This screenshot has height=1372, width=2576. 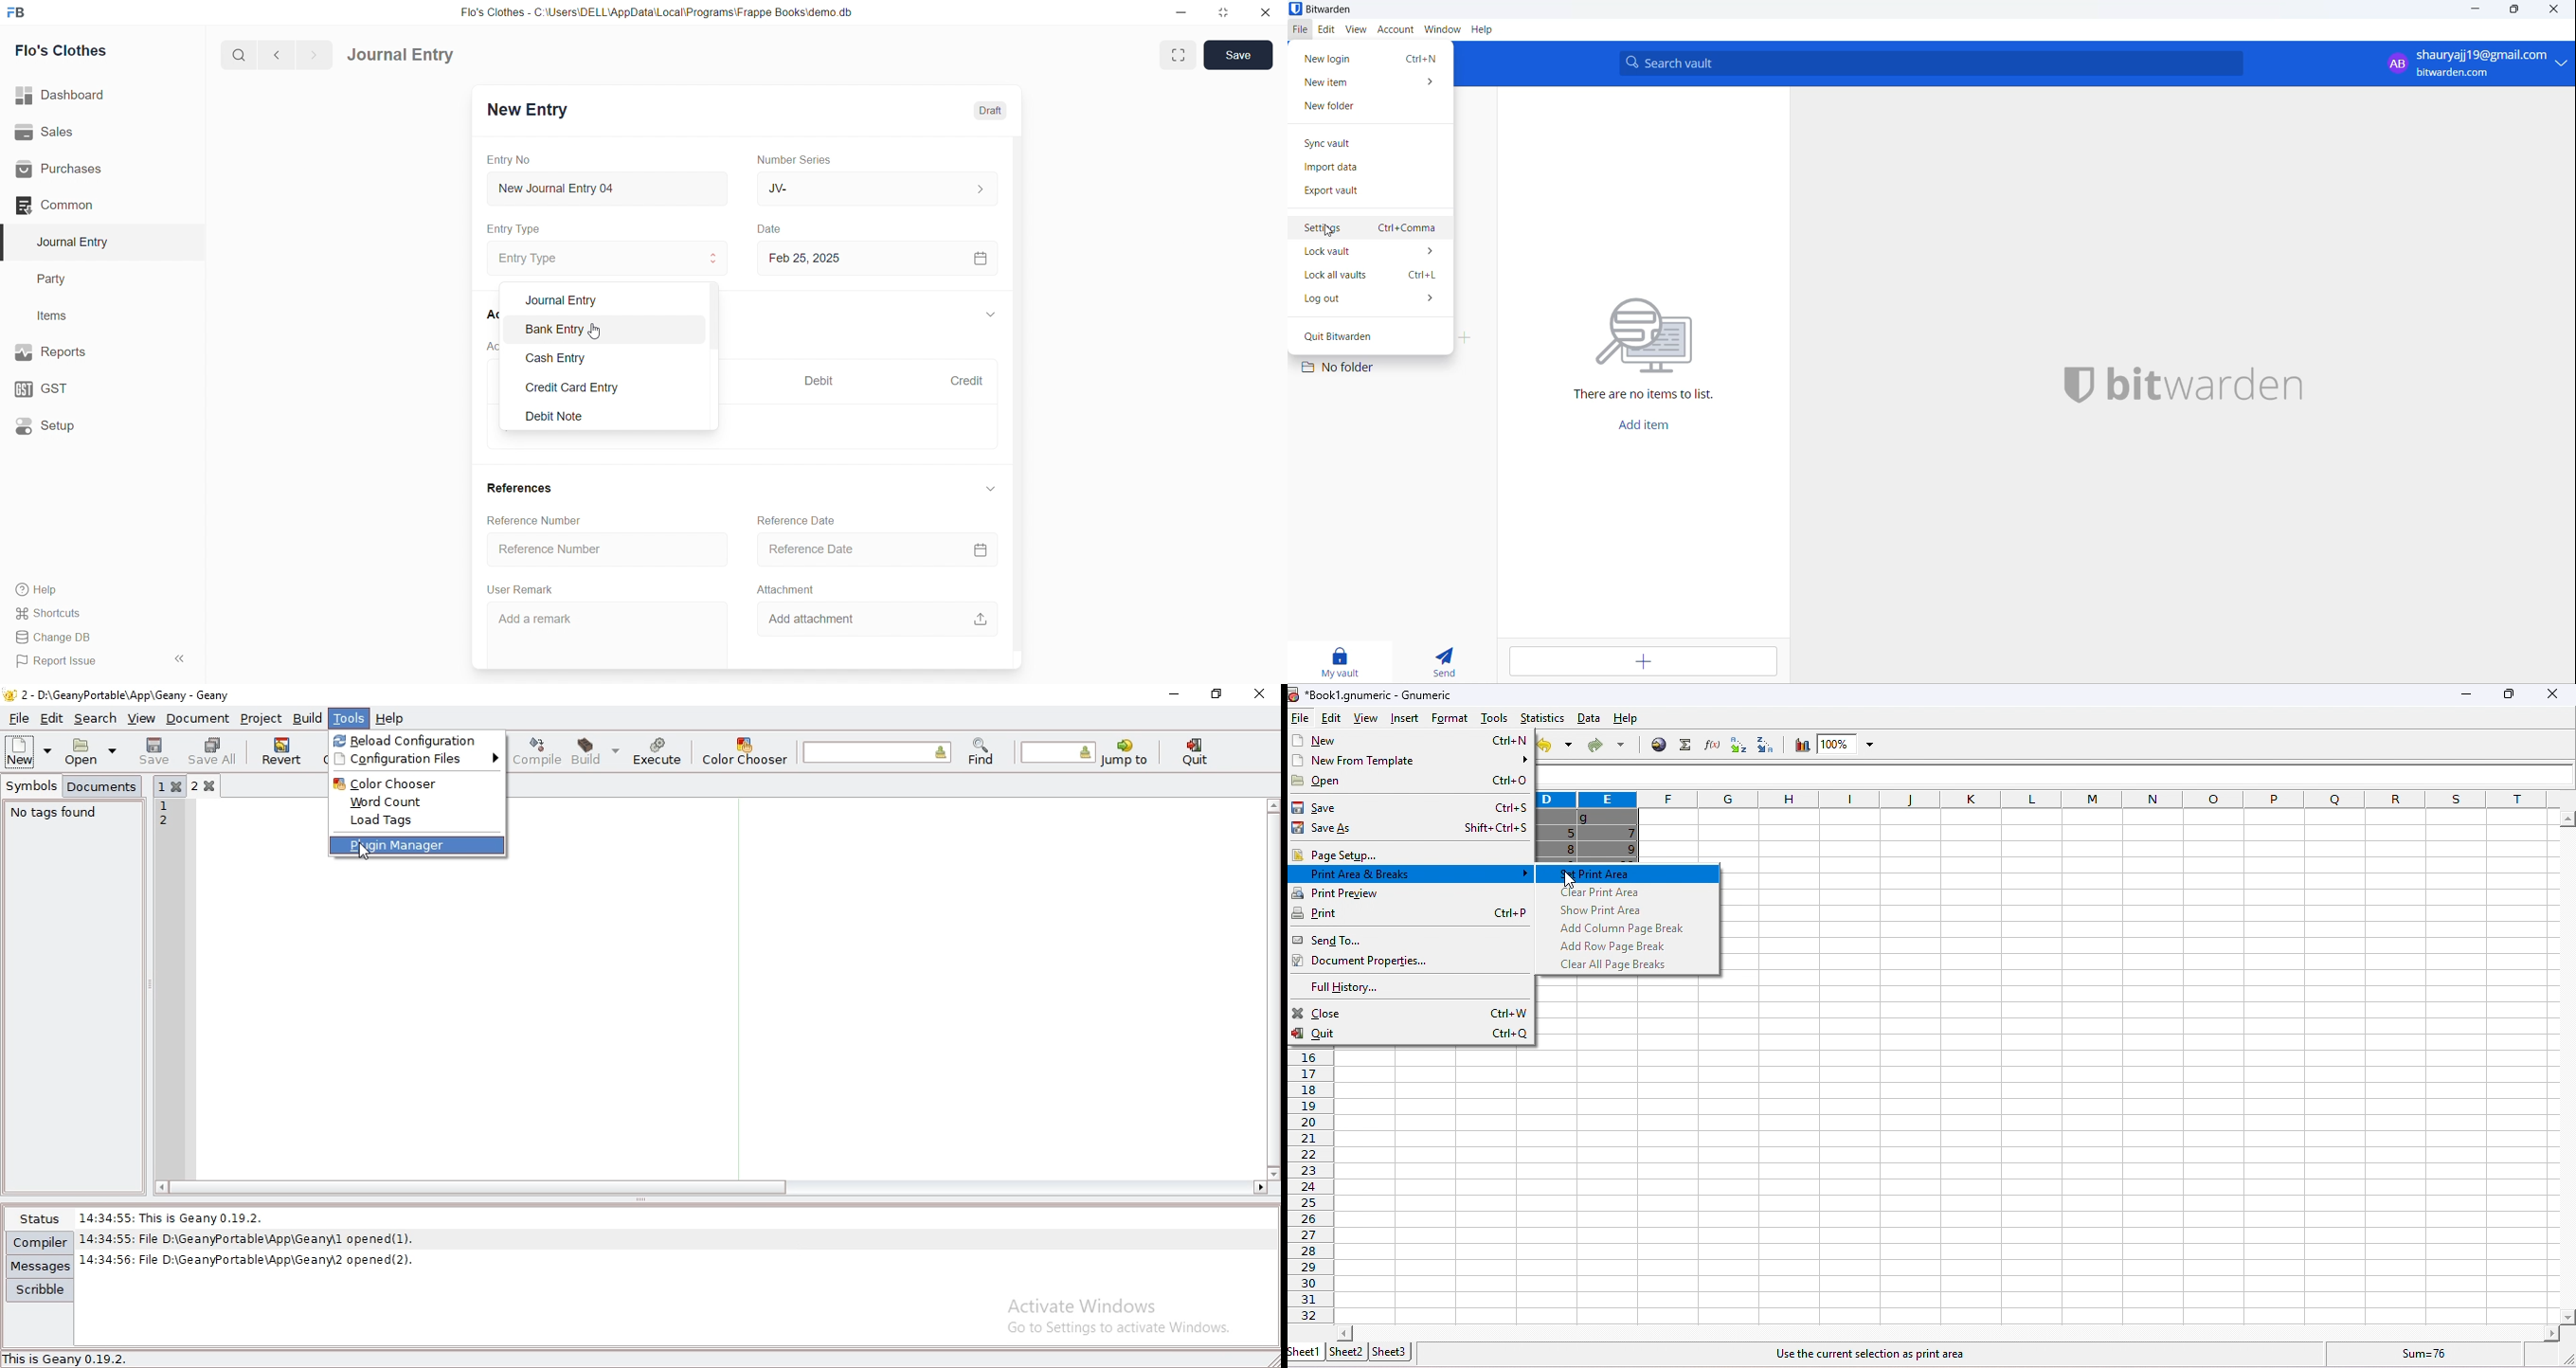 What do you see at coordinates (600, 332) in the screenshot?
I see `Bank Entry` at bounding box center [600, 332].